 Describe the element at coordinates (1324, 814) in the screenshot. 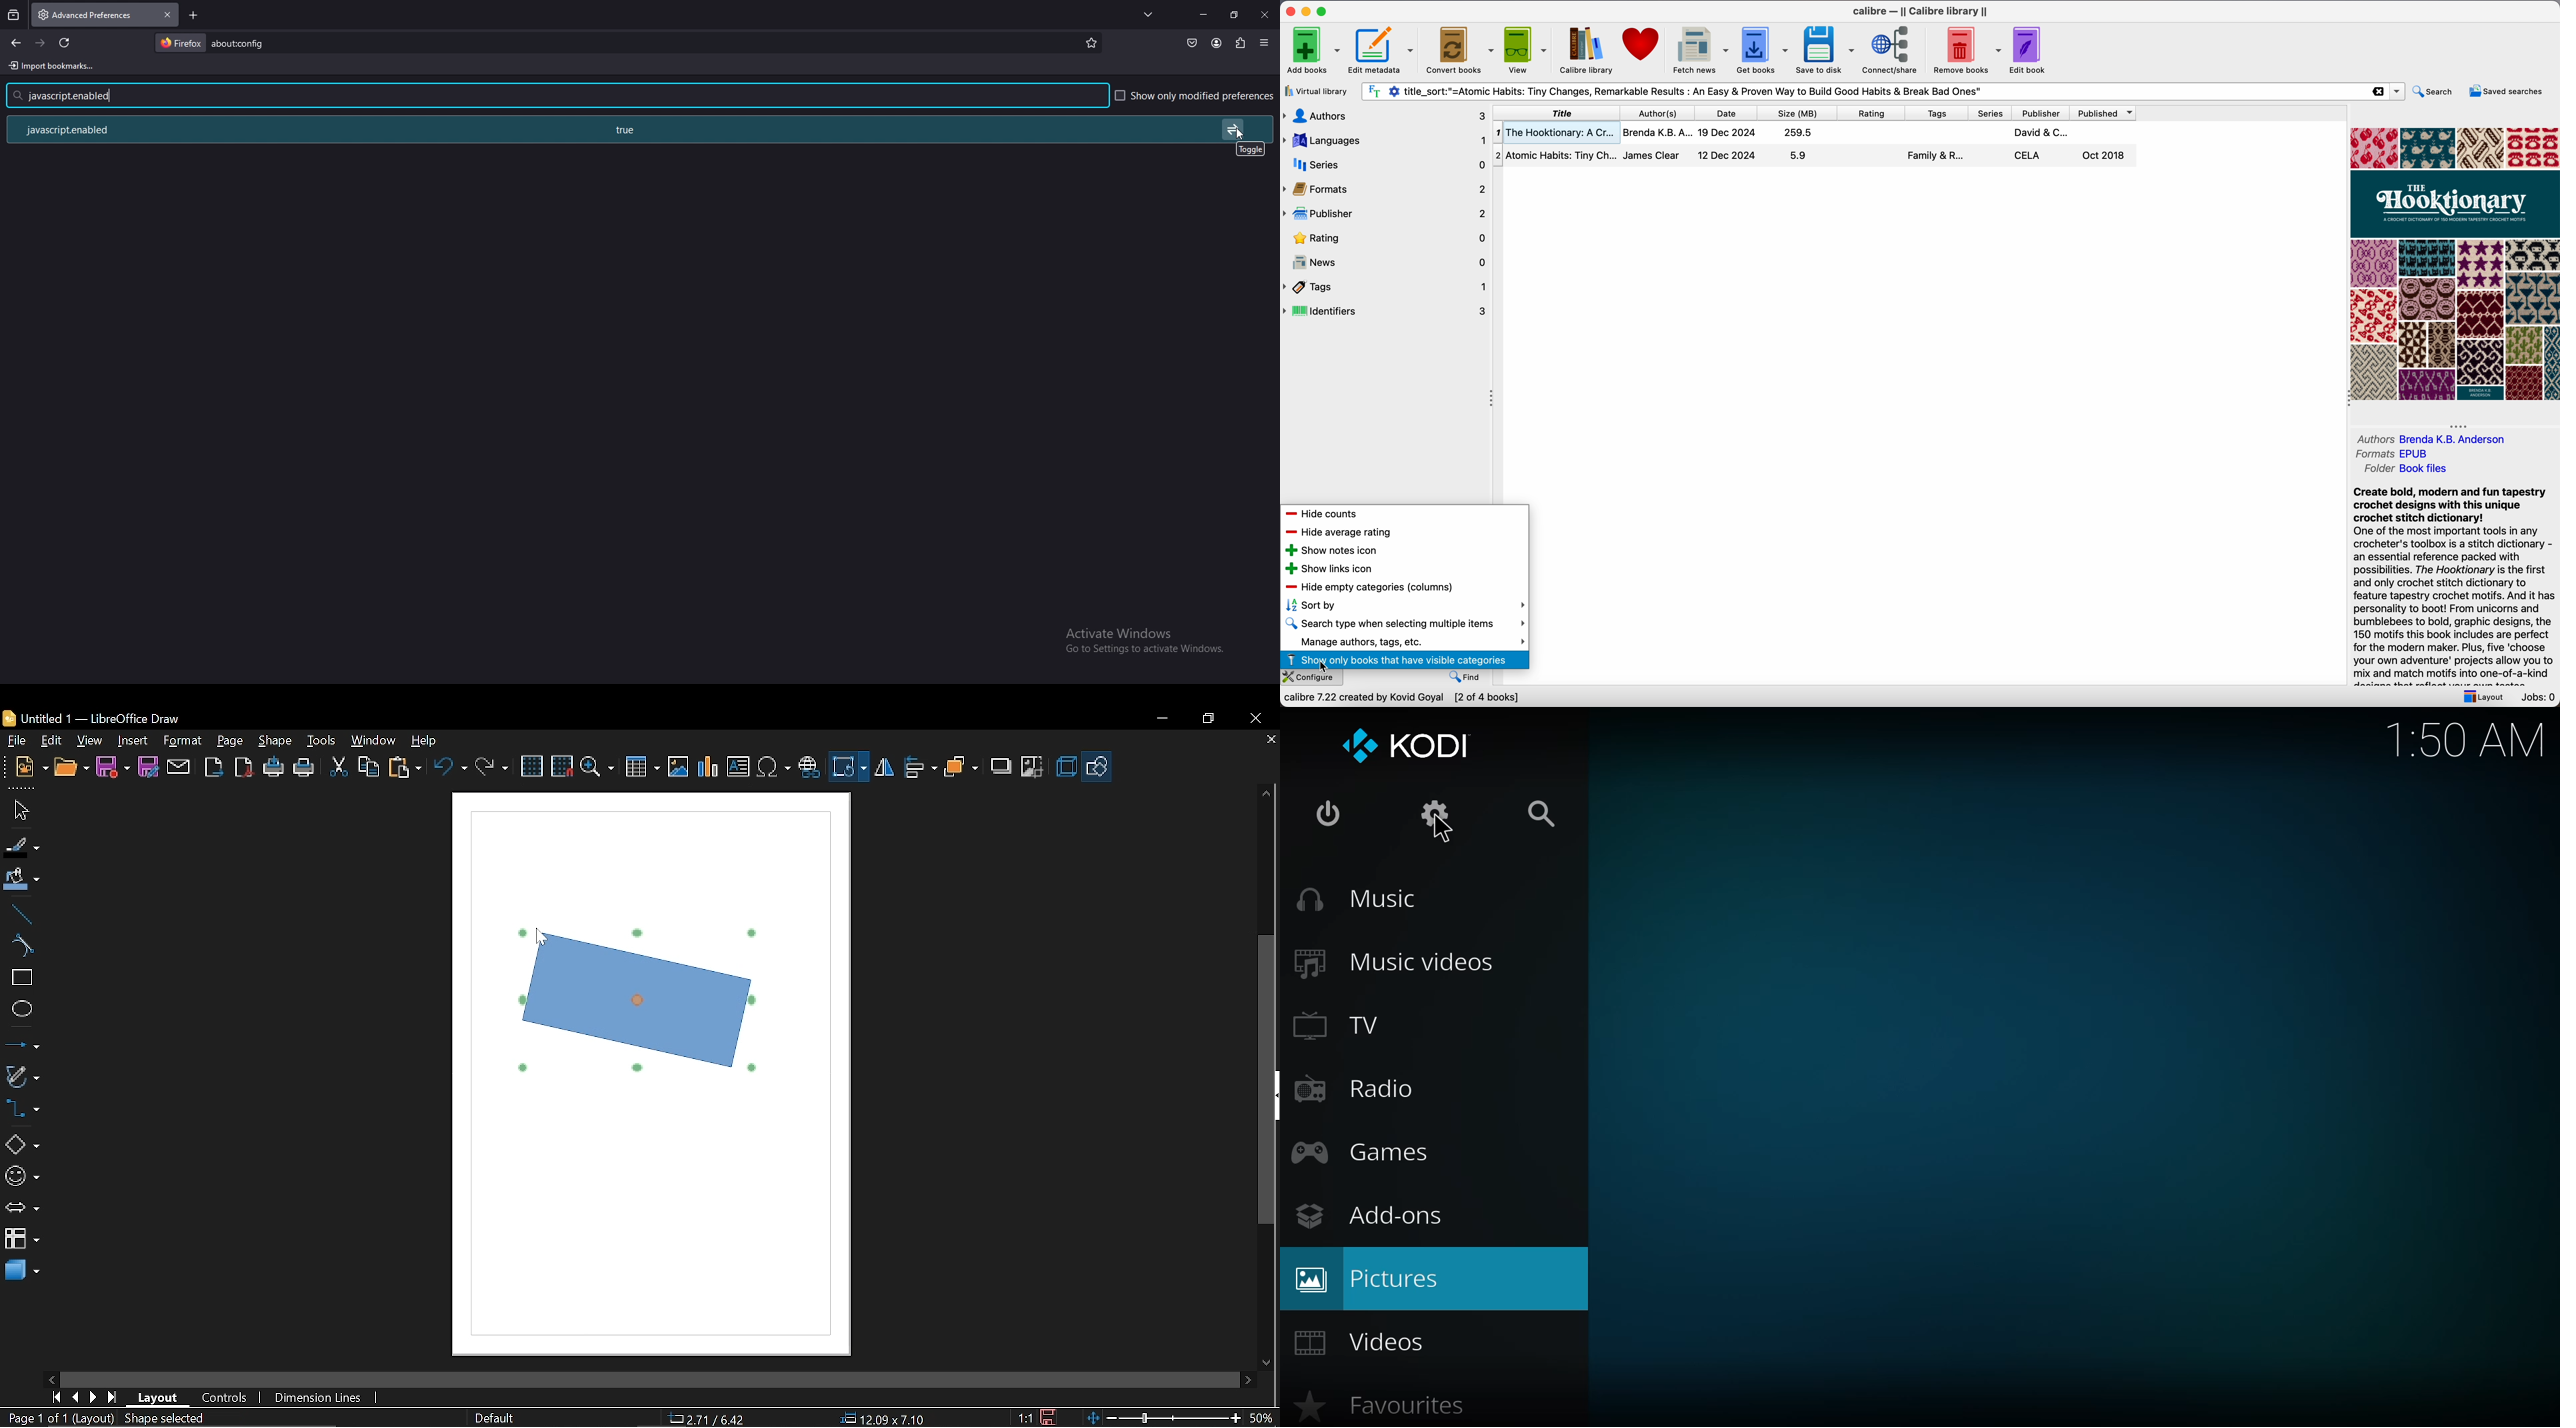

I see `power` at that location.